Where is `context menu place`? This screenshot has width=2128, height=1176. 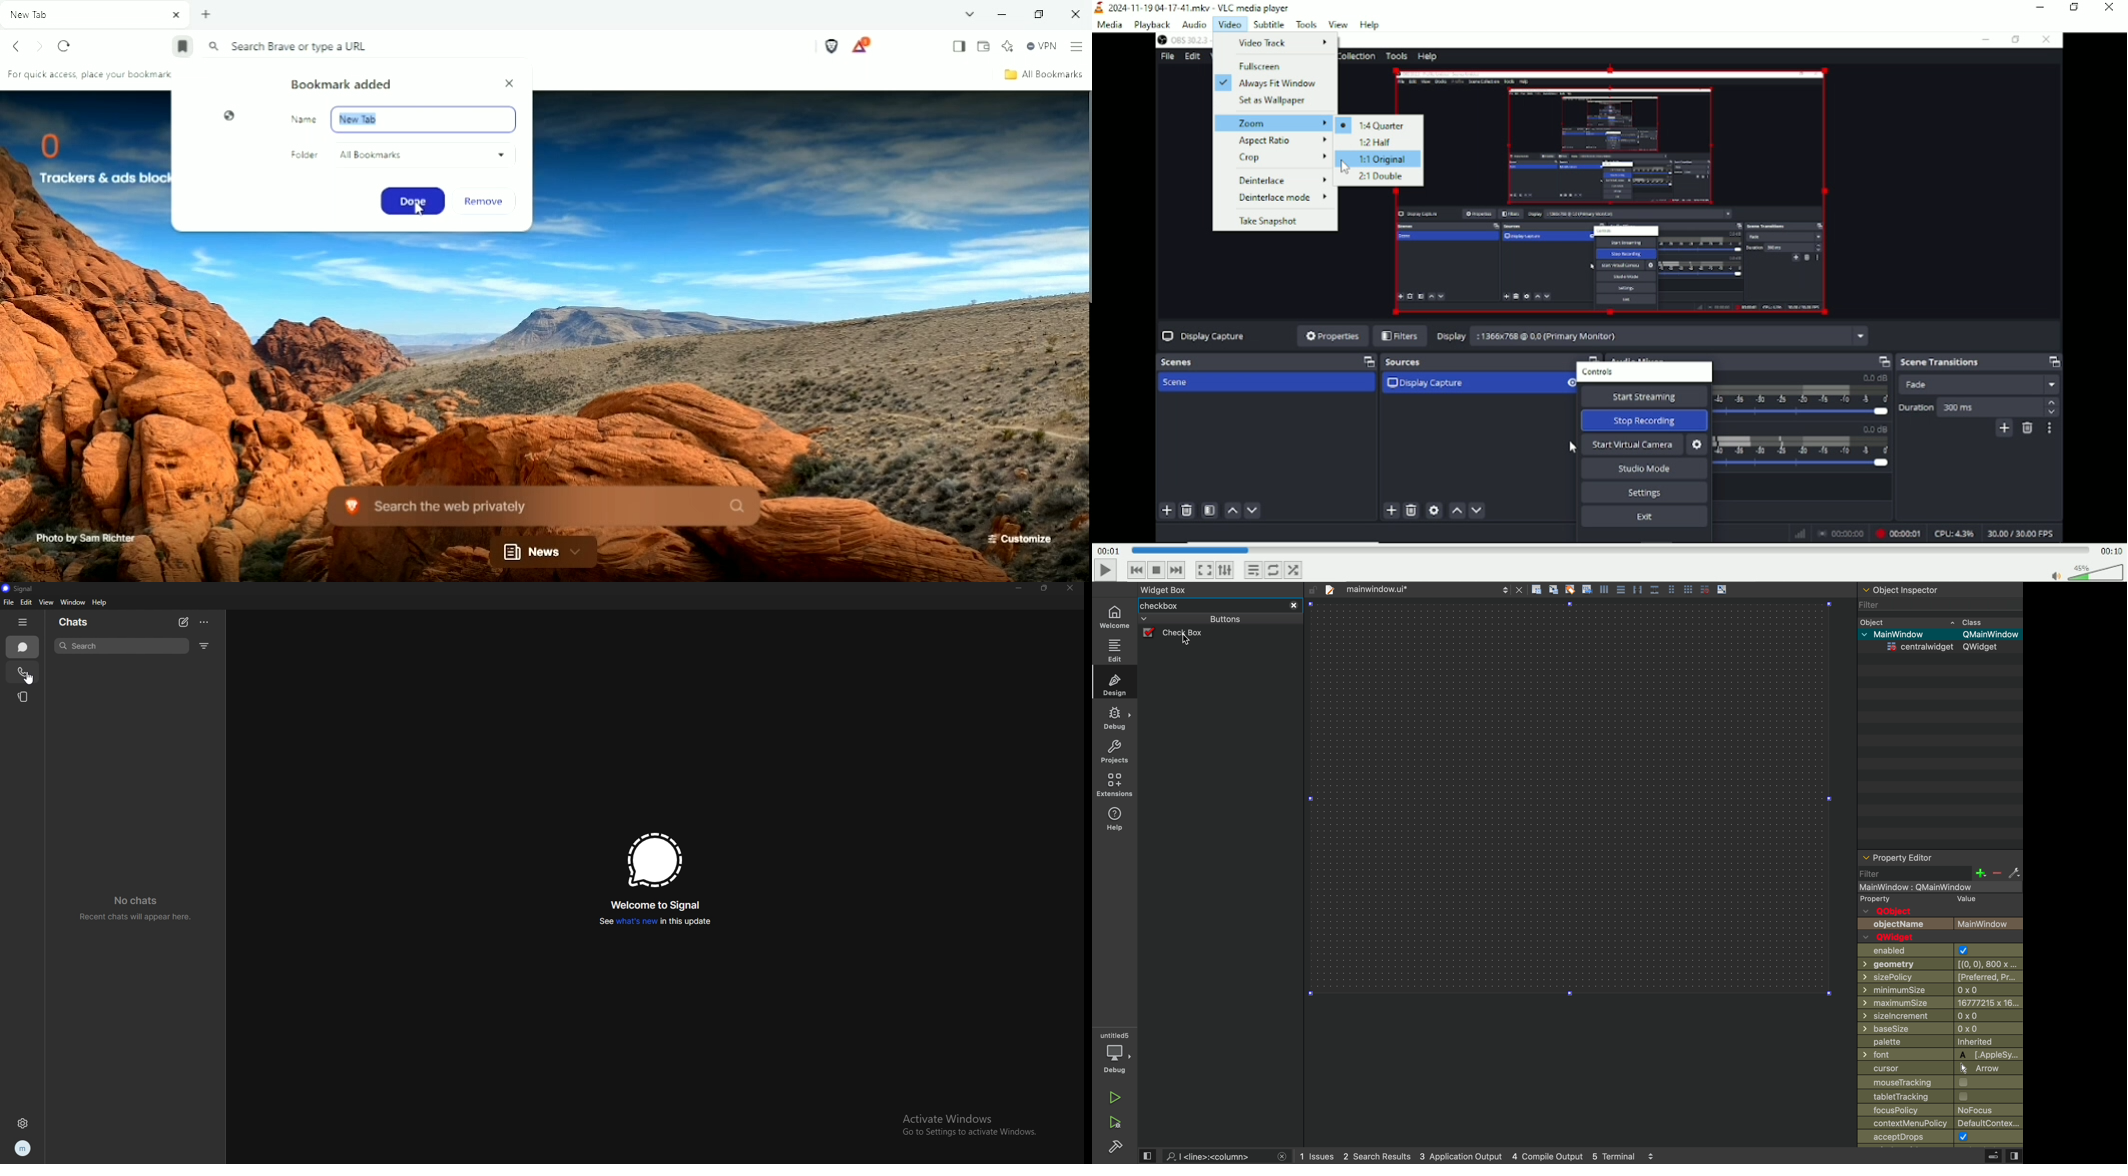 context menu place is located at coordinates (1942, 1124).